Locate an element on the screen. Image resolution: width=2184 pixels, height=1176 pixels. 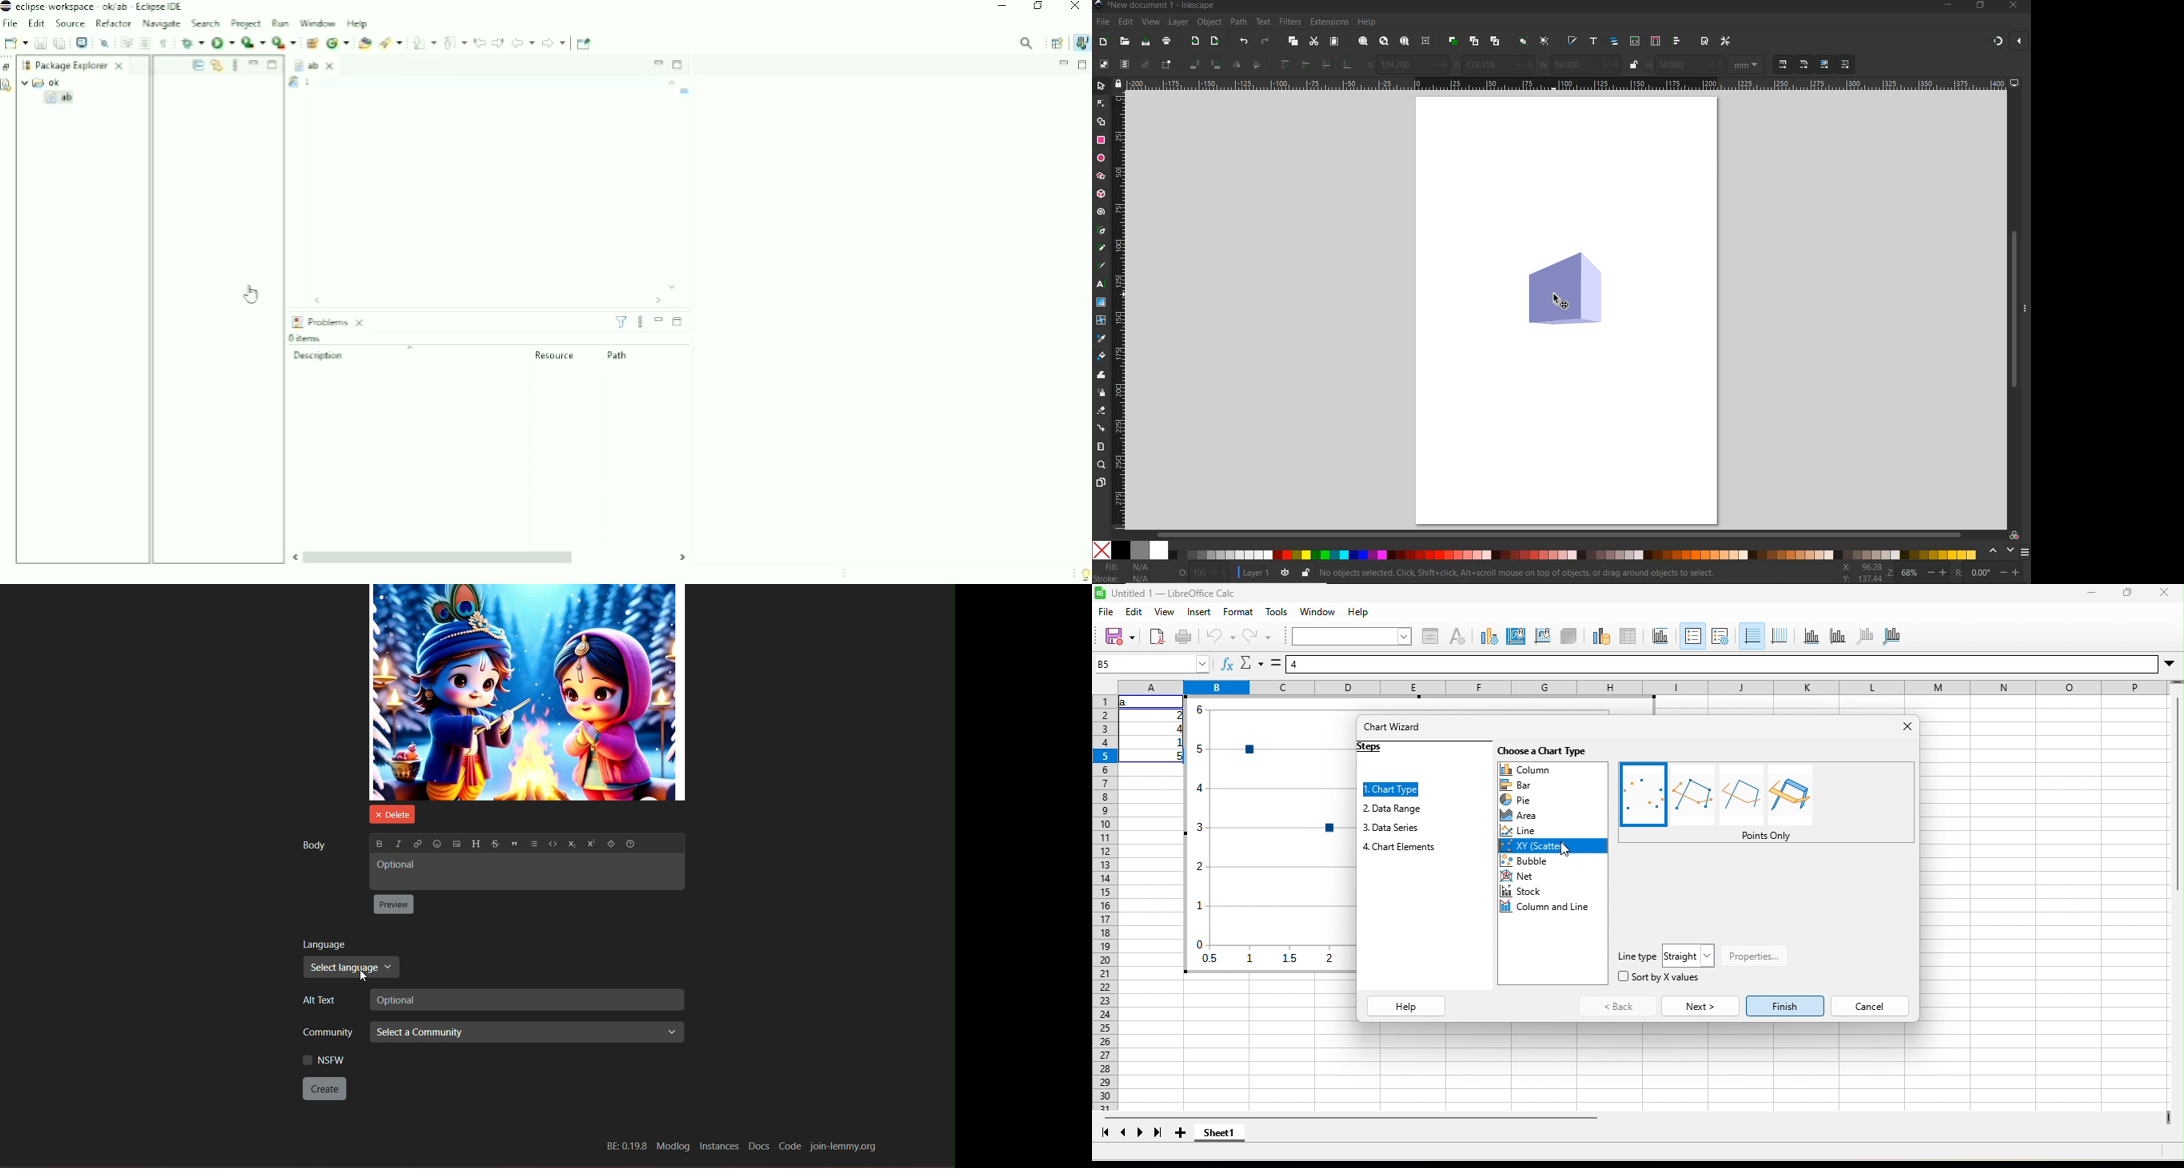
minimize is located at coordinates (2091, 593).